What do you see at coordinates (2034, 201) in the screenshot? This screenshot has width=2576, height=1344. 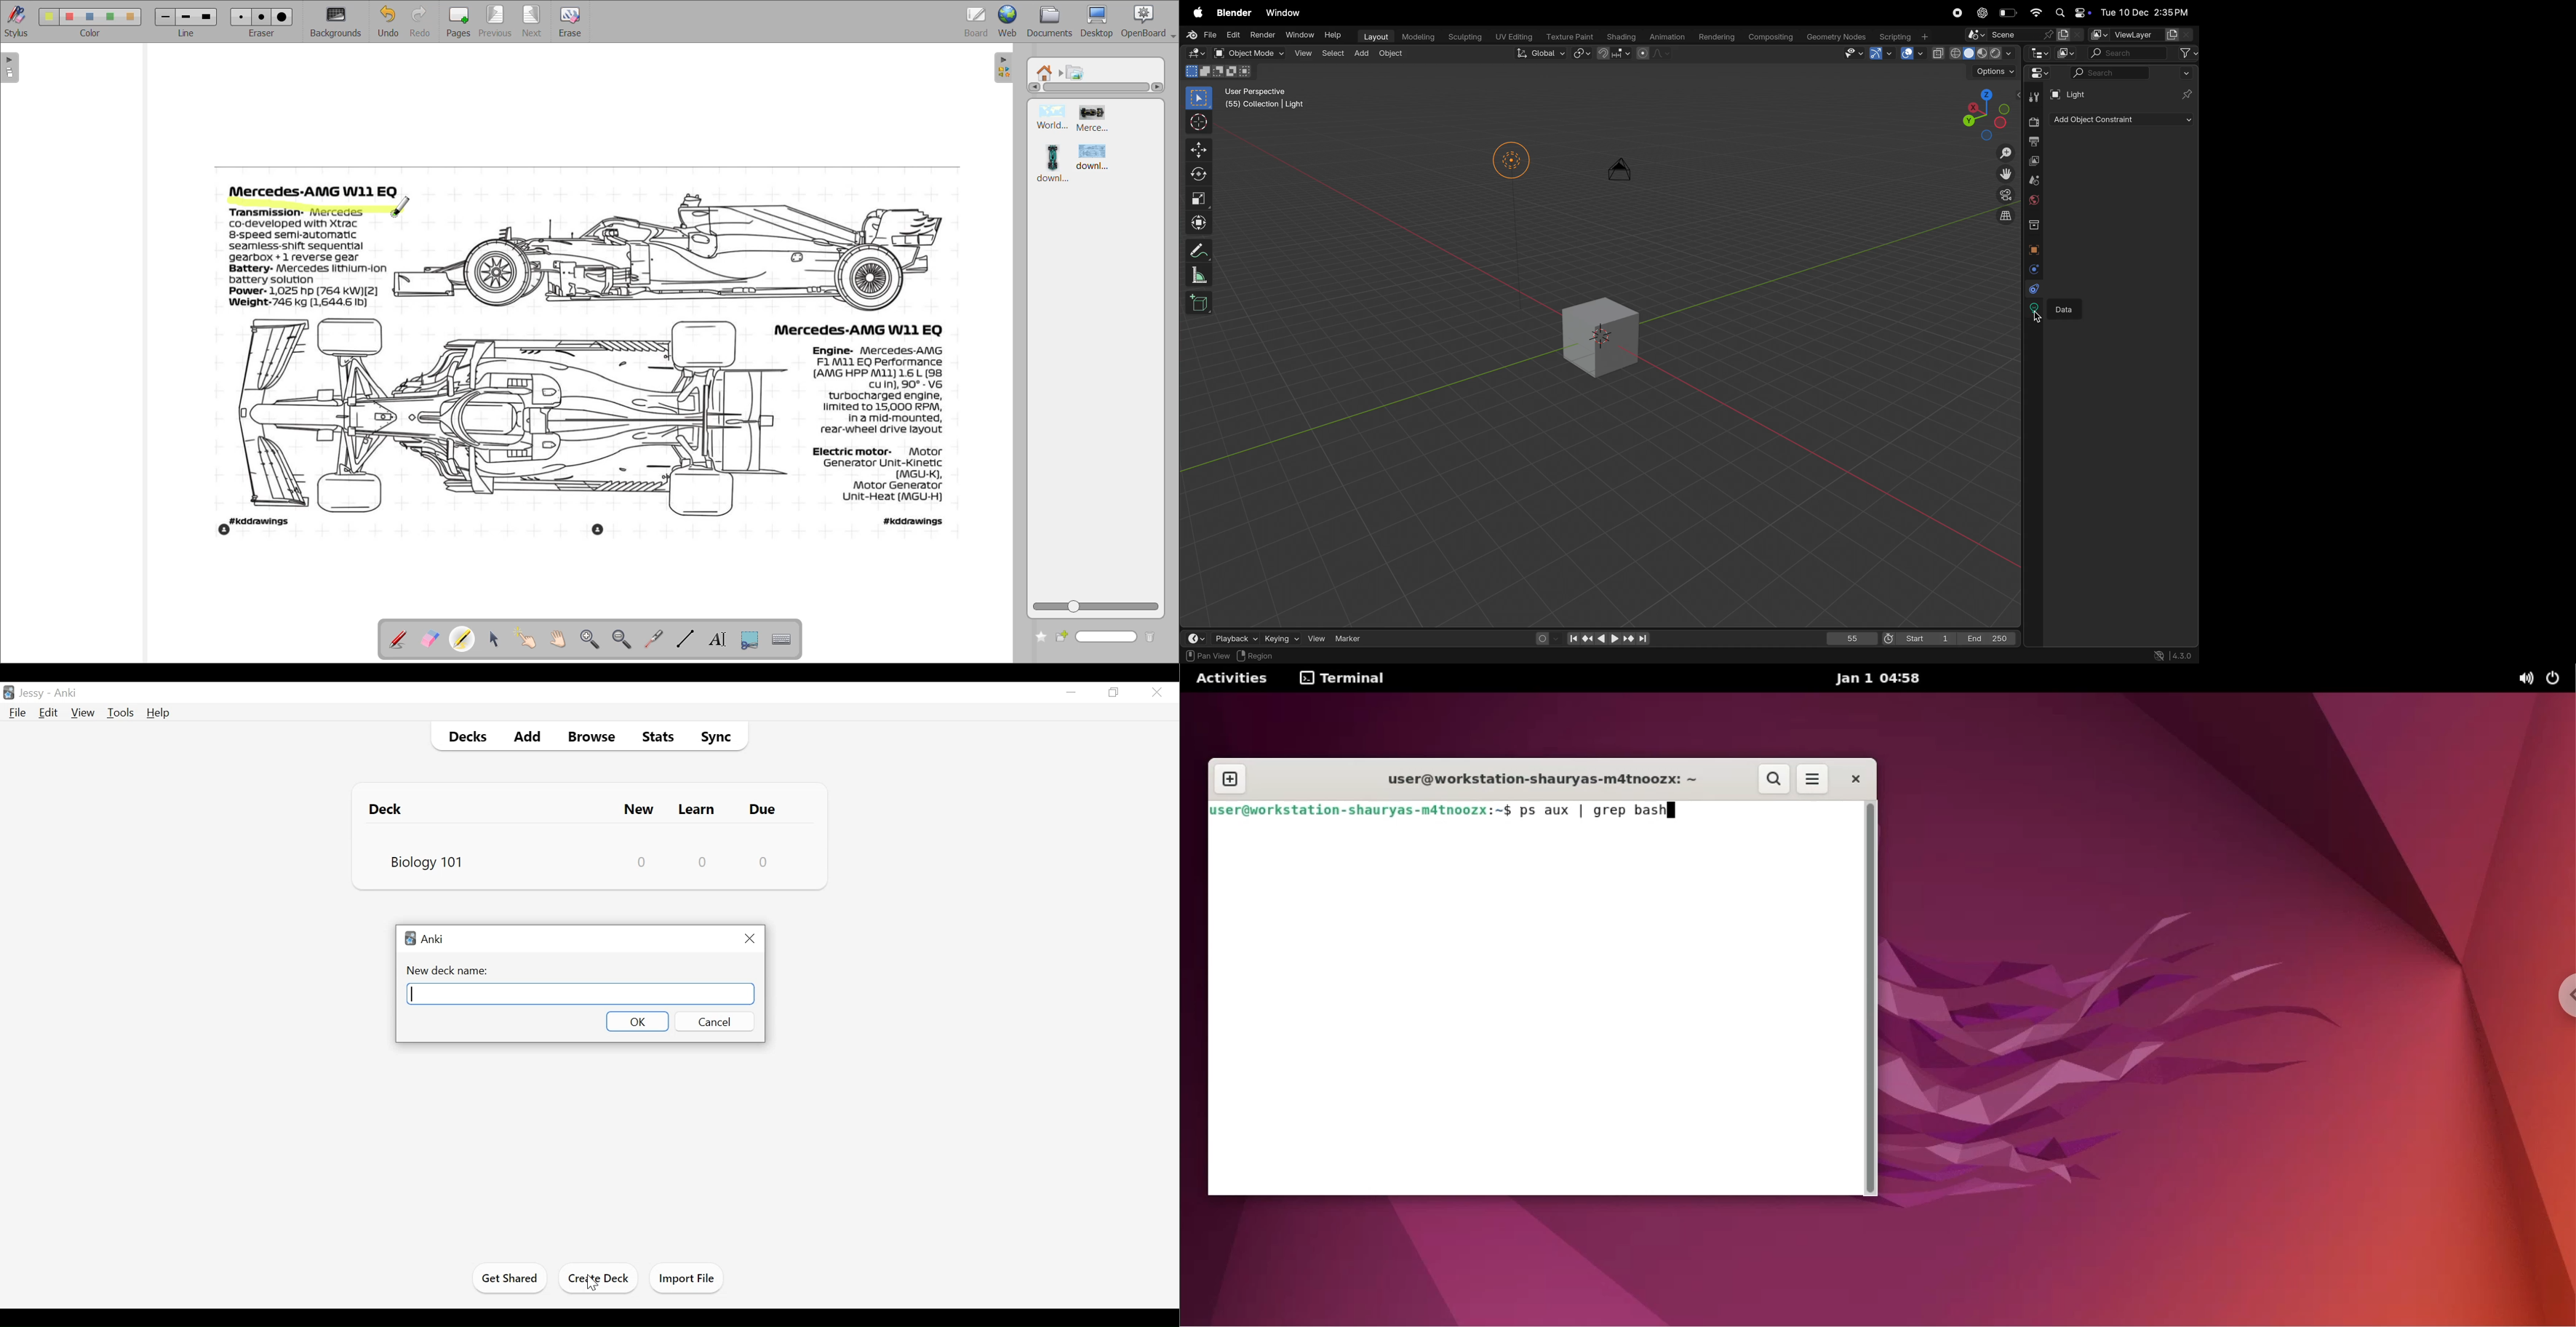 I see `world` at bounding box center [2034, 201].